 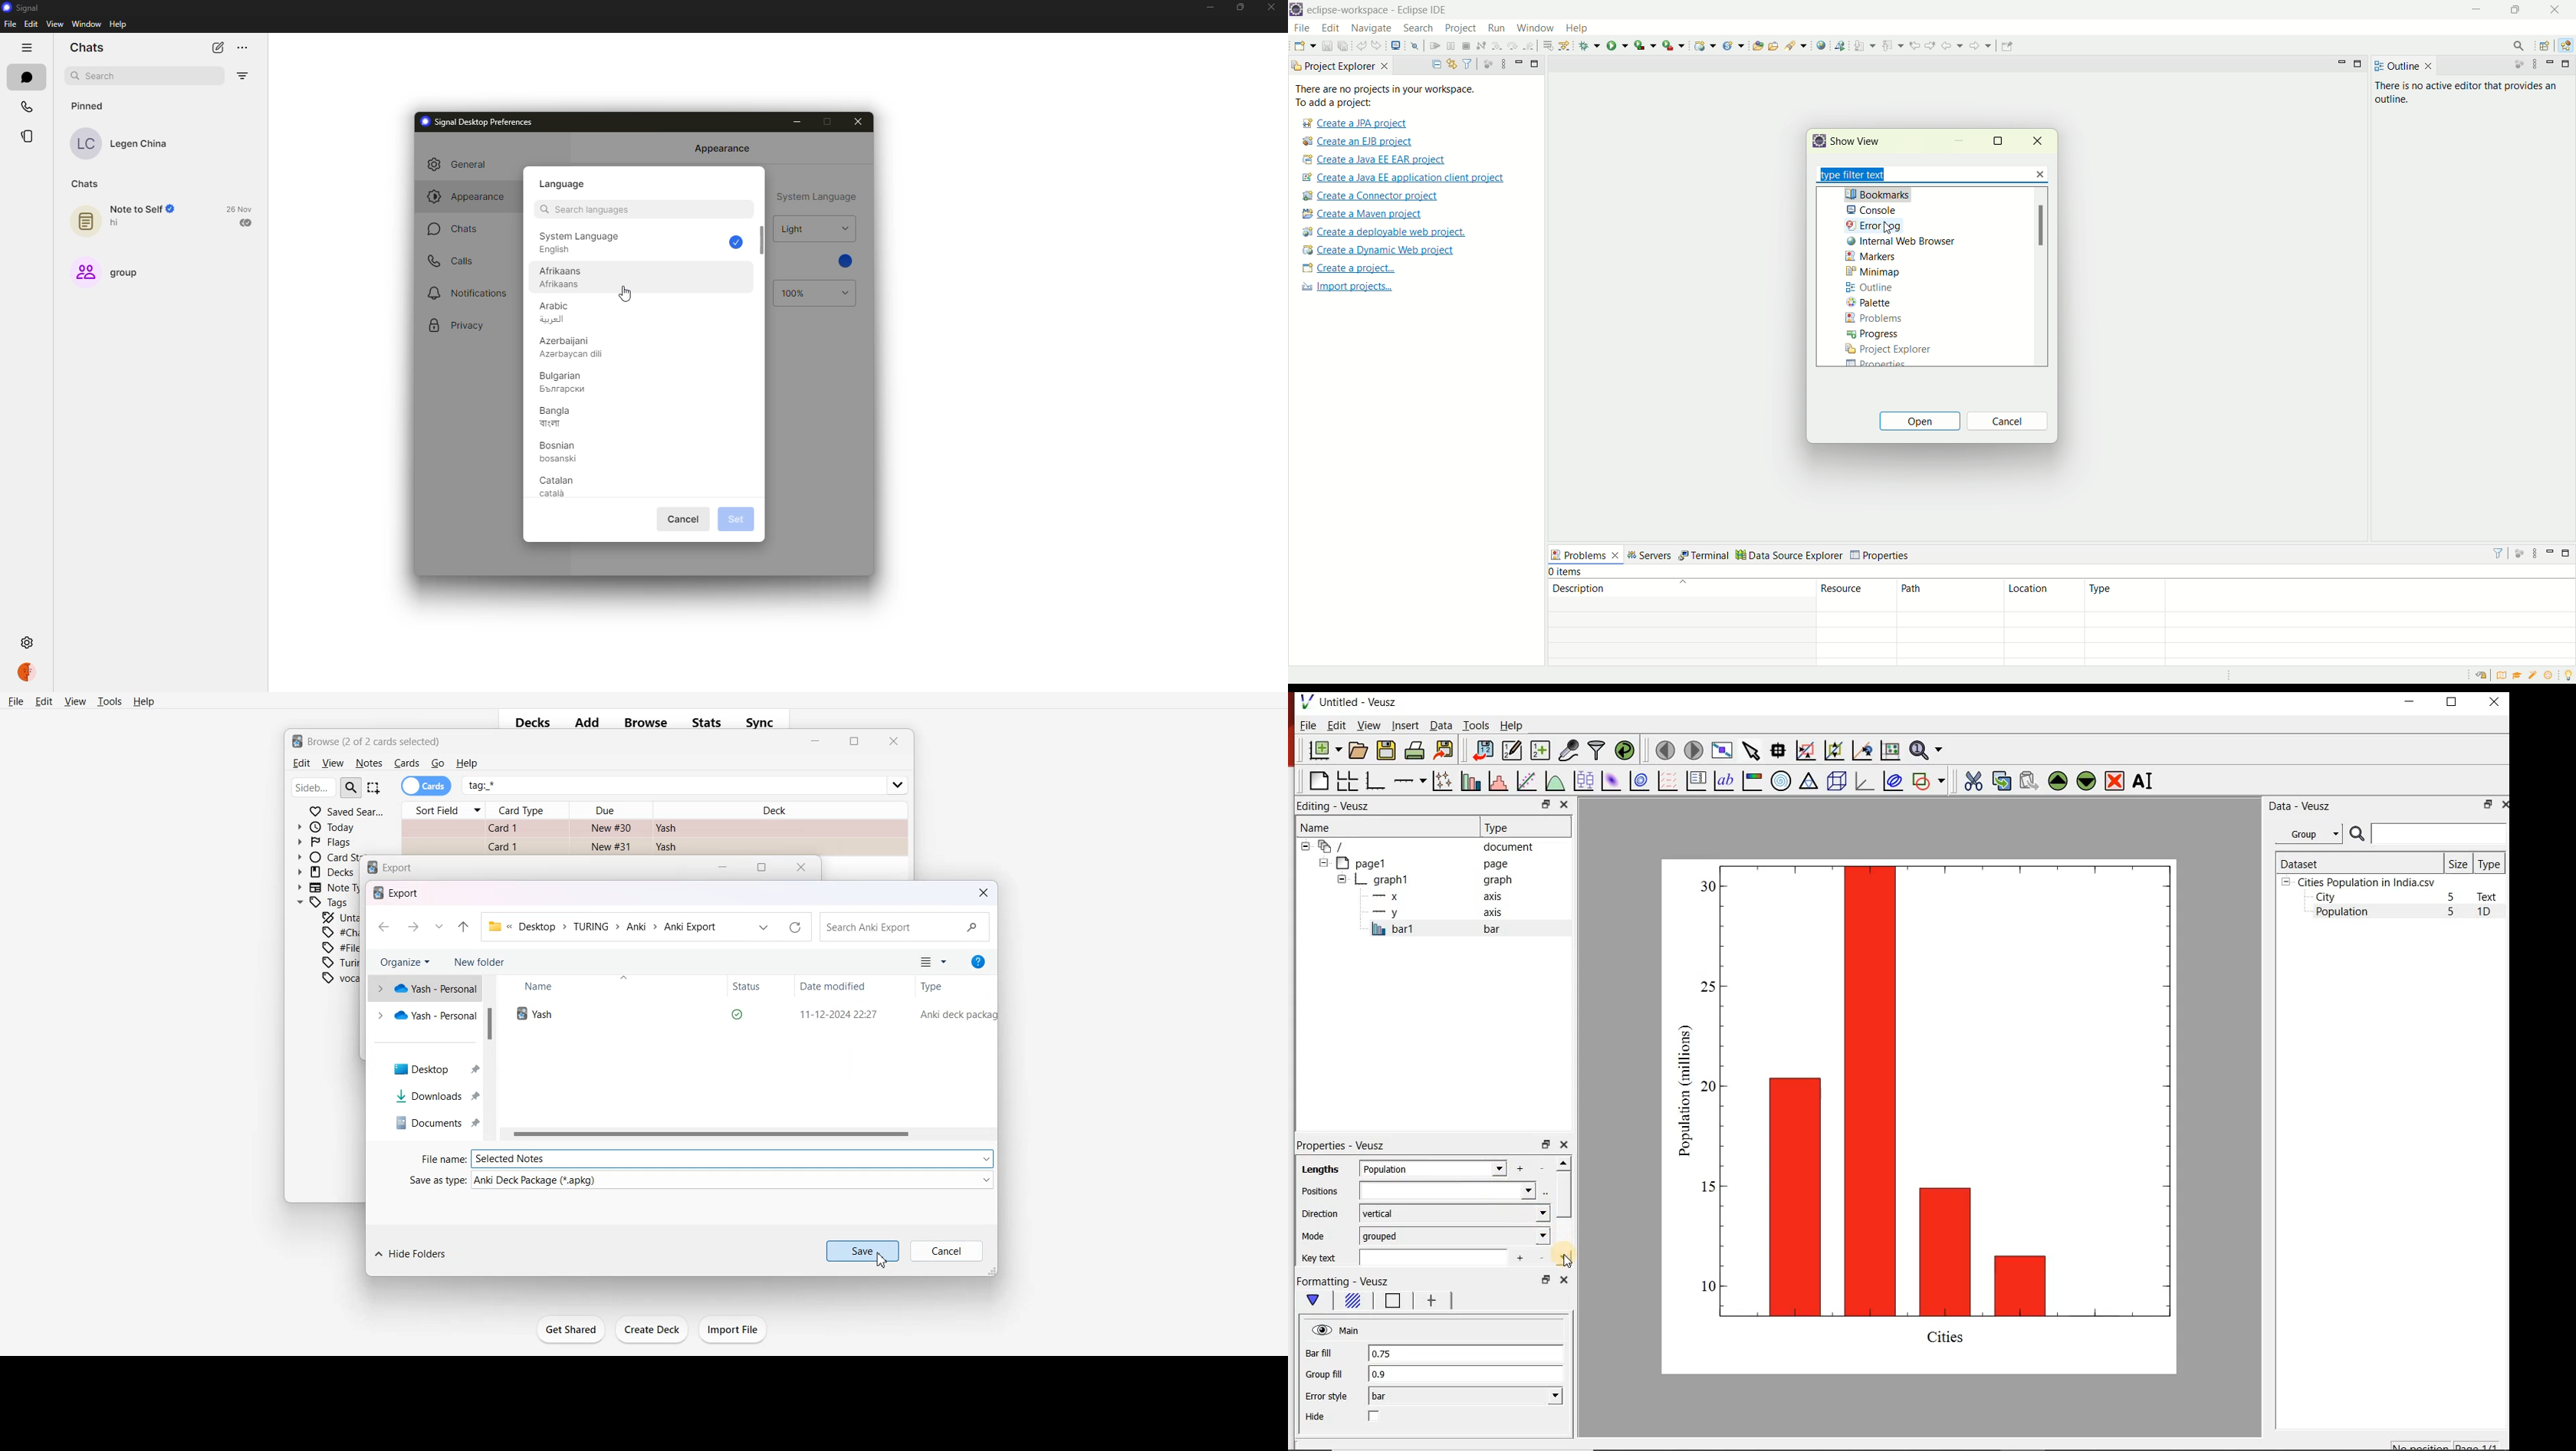 I want to click on close, so click(x=1272, y=5).